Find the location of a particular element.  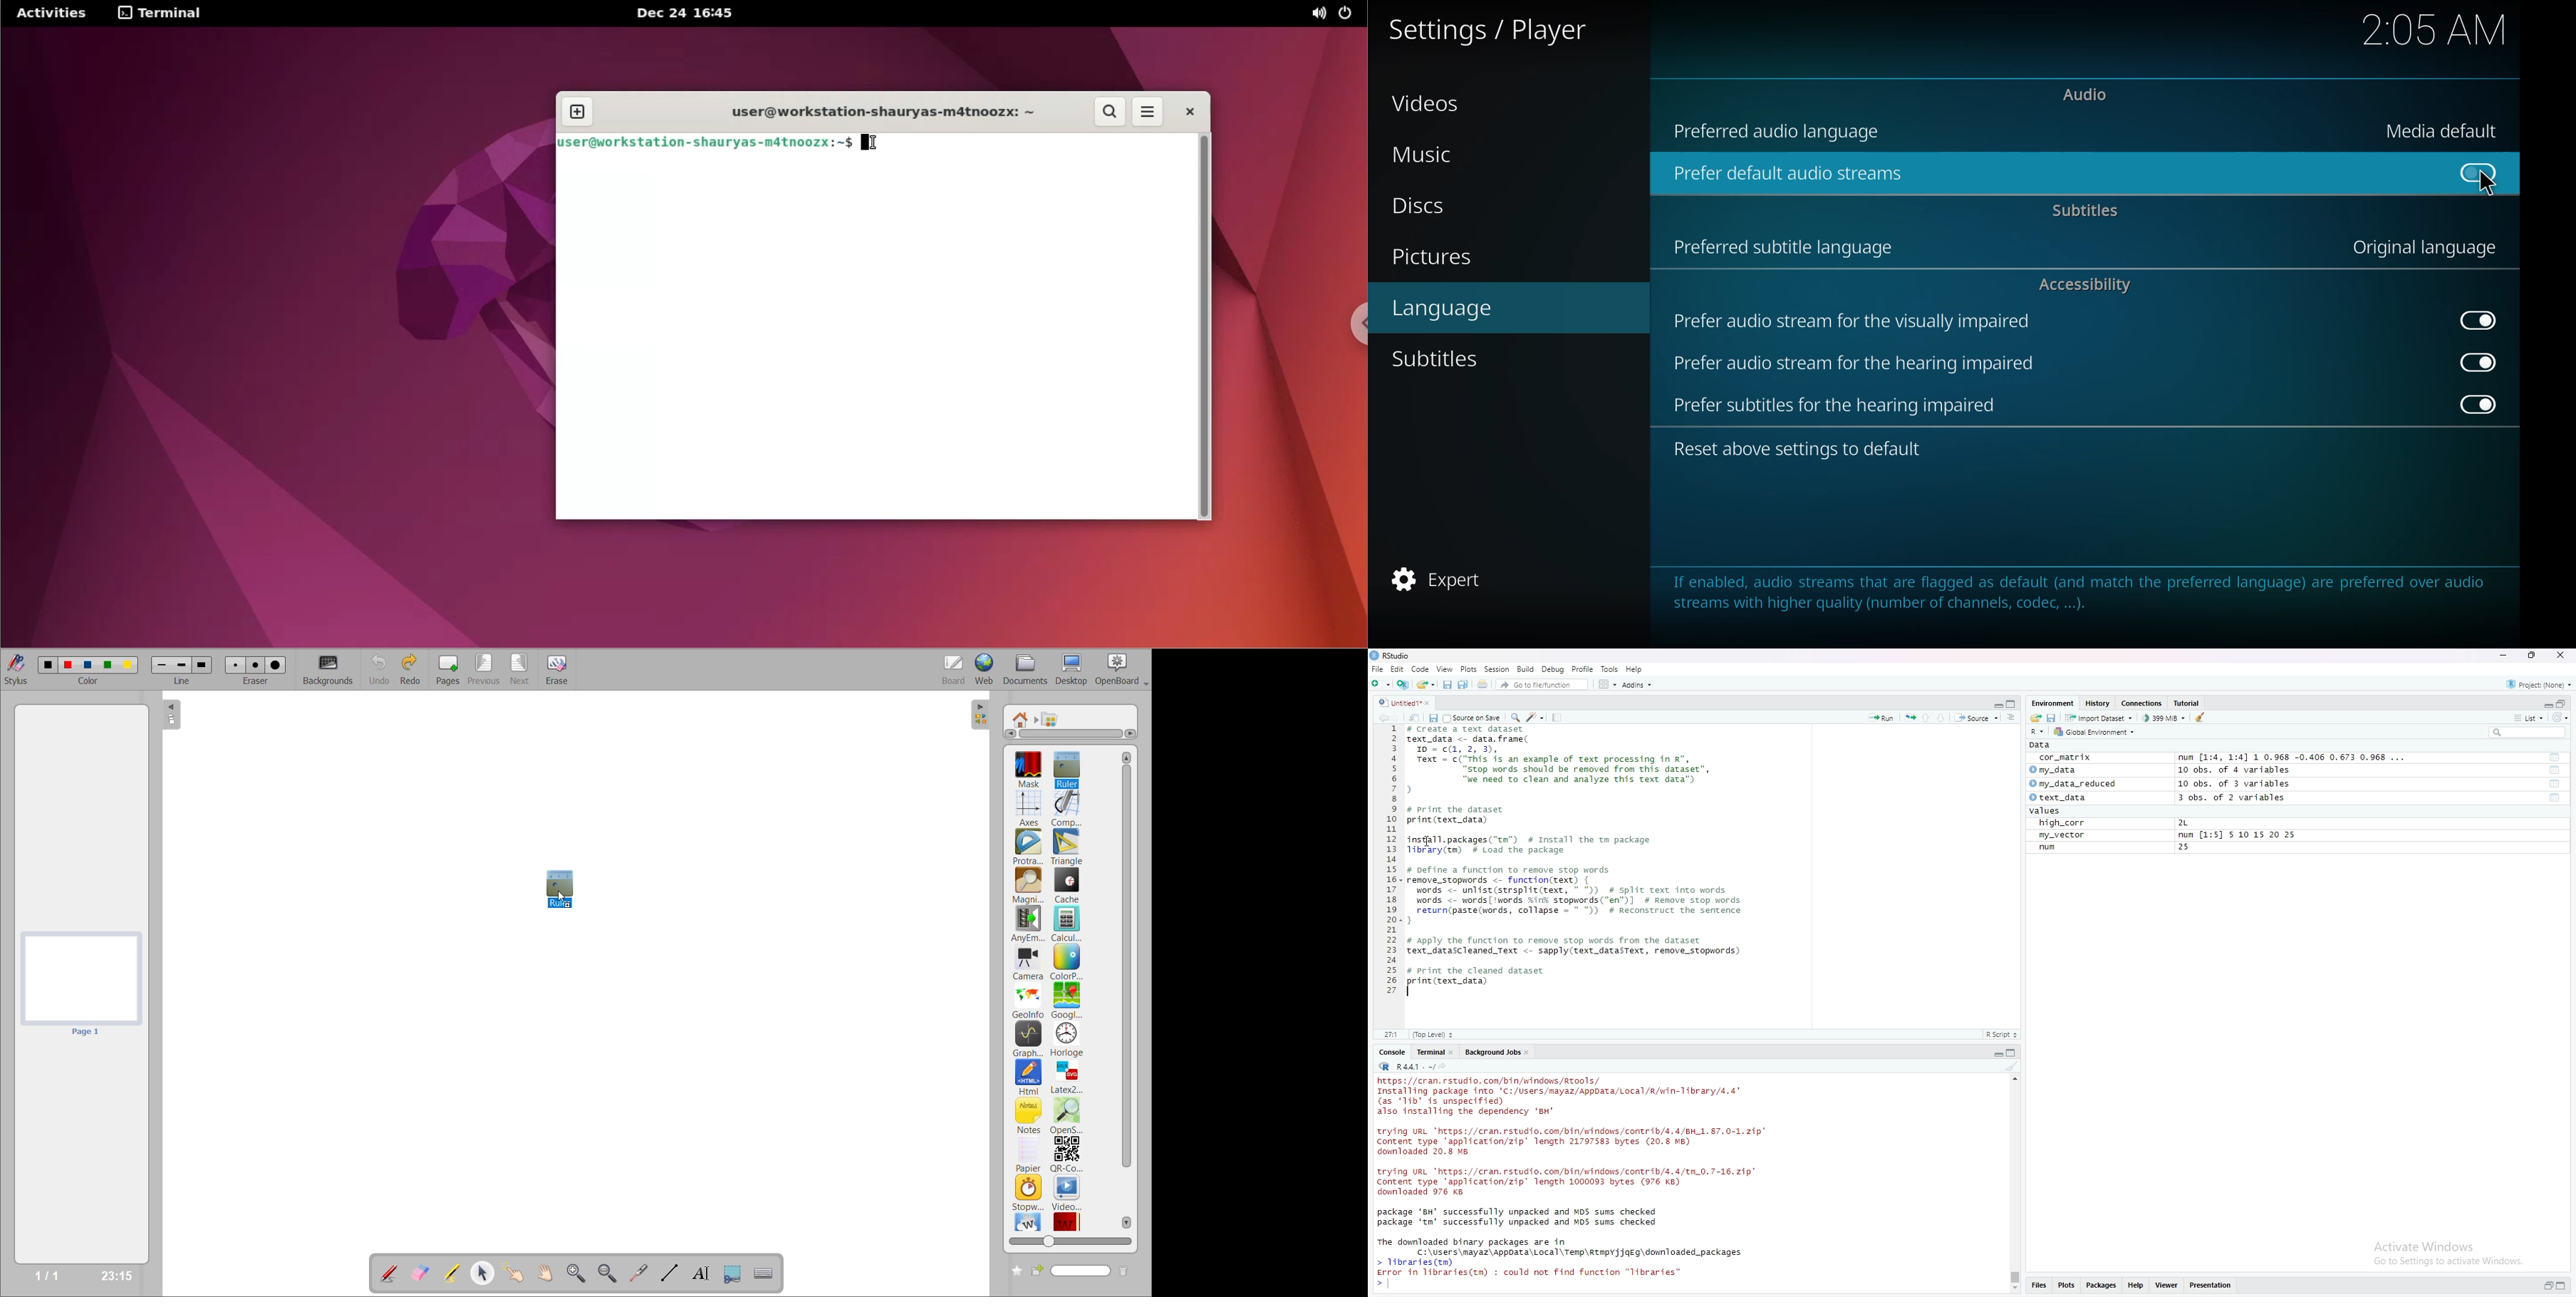

import dataset is located at coordinates (2100, 718).